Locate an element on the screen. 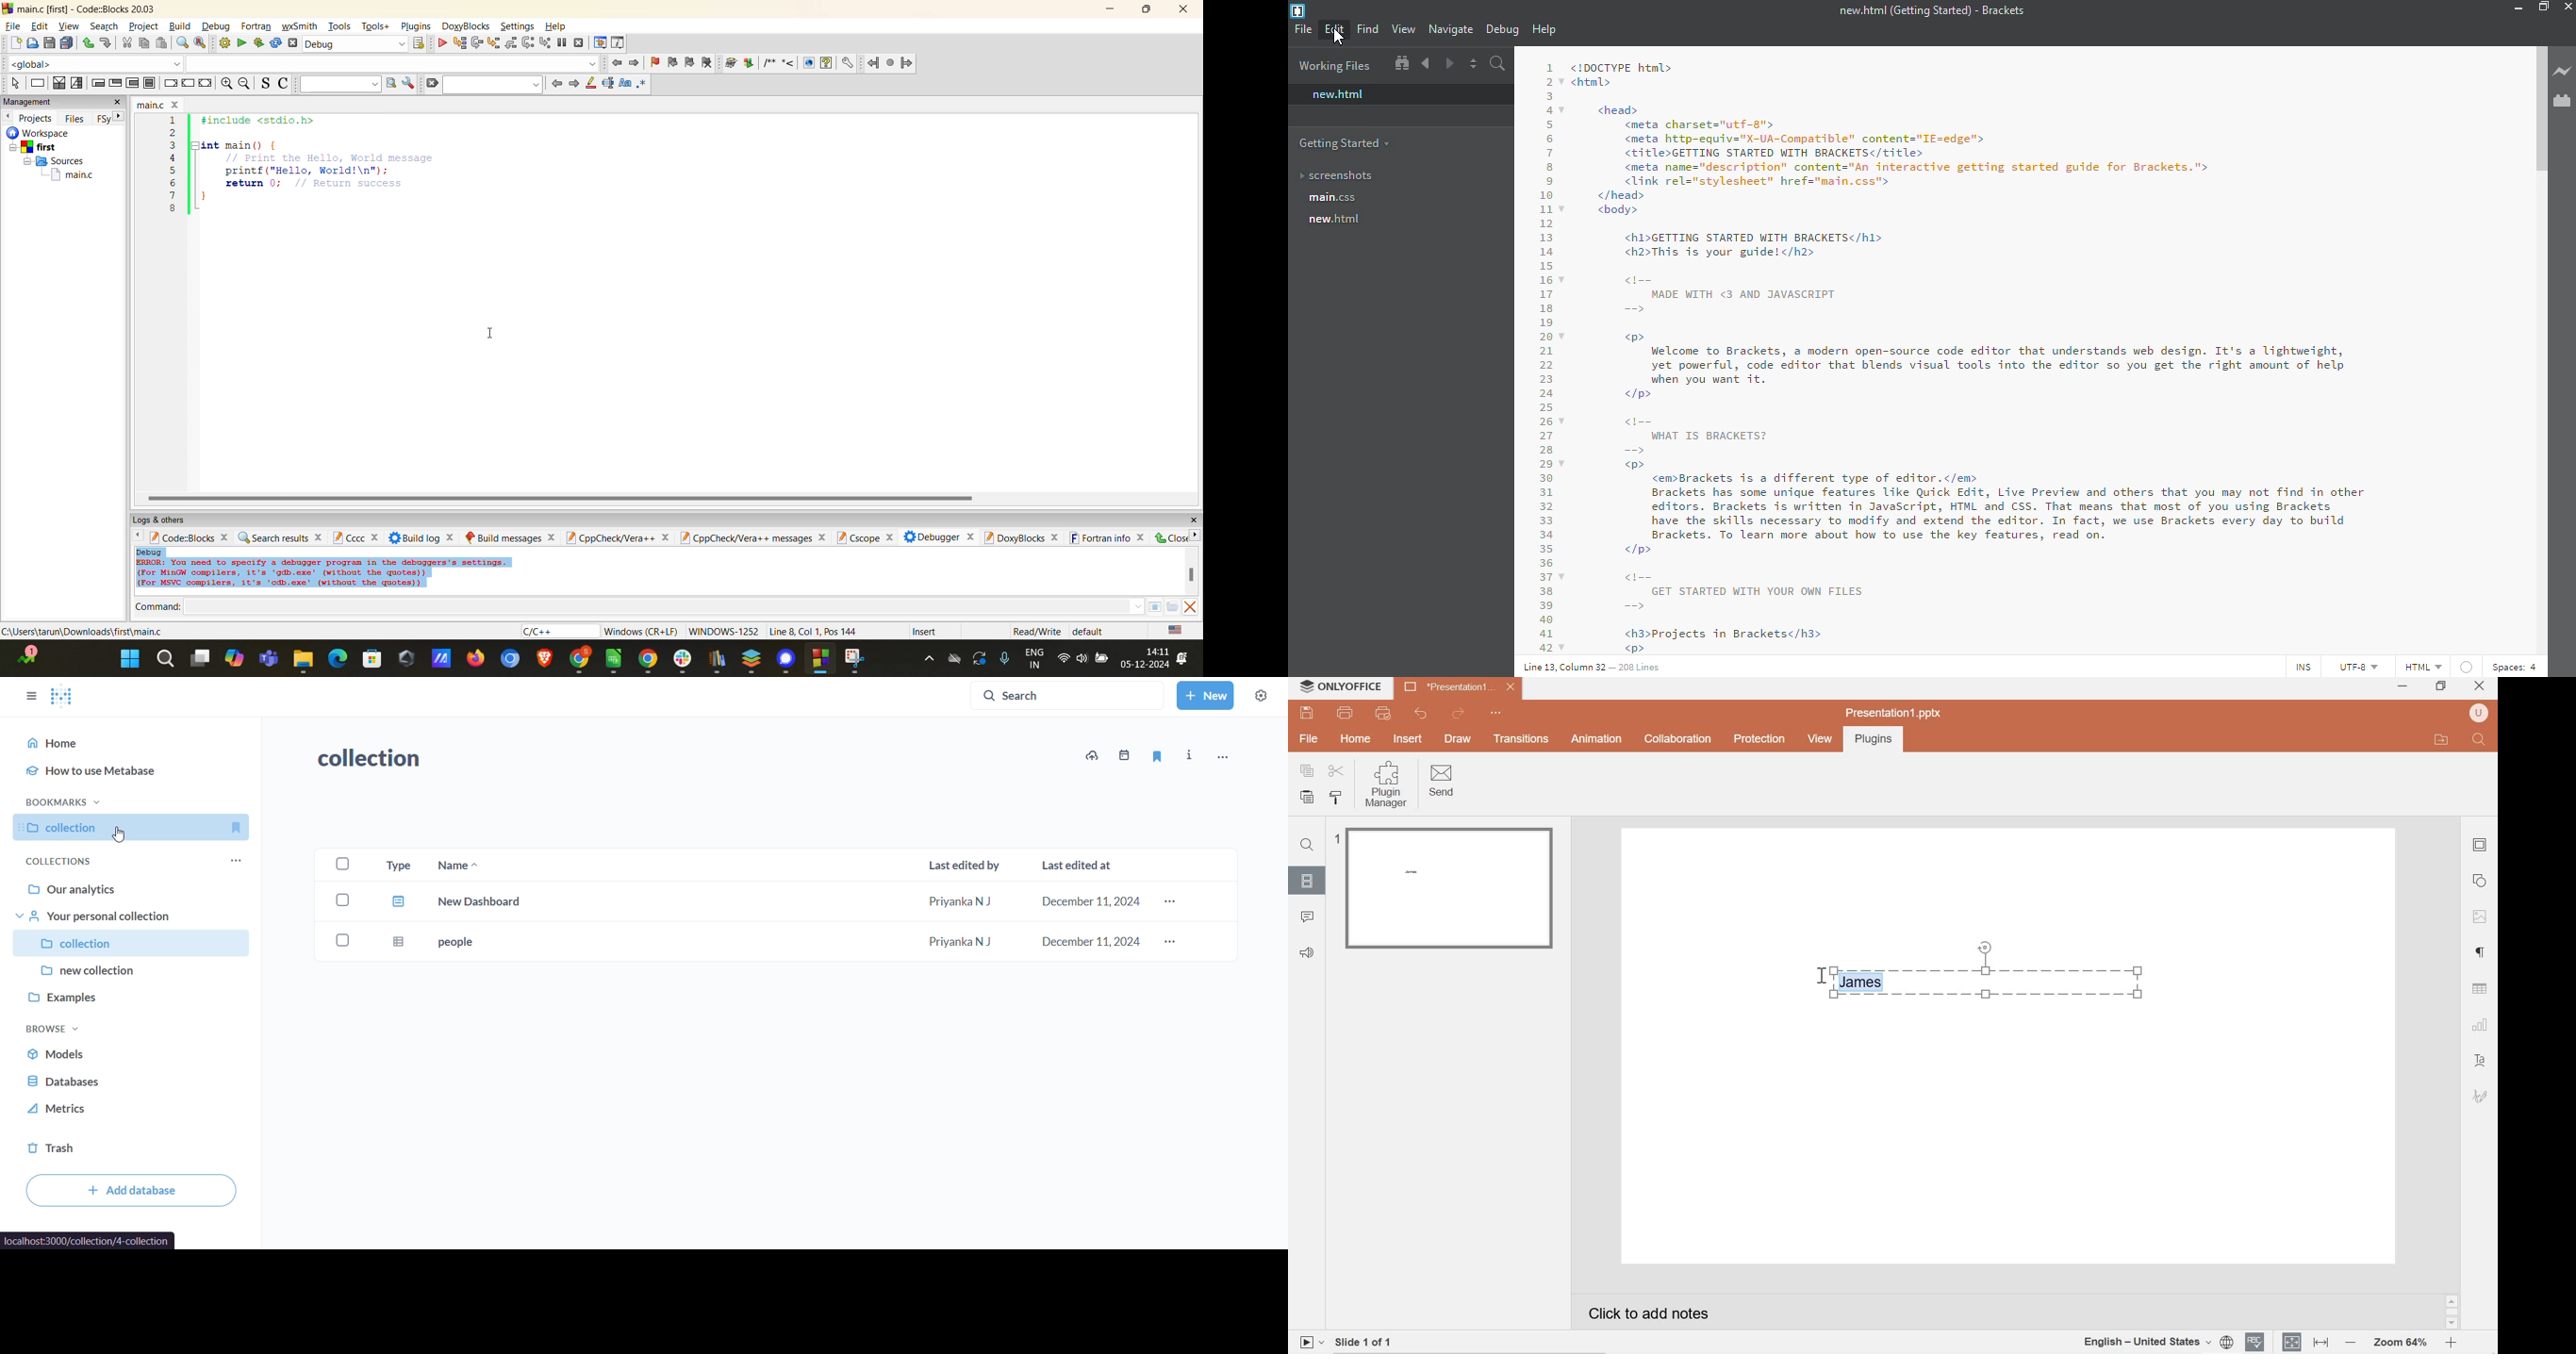 The width and height of the screenshot is (2576, 1372). open is located at coordinates (34, 44).